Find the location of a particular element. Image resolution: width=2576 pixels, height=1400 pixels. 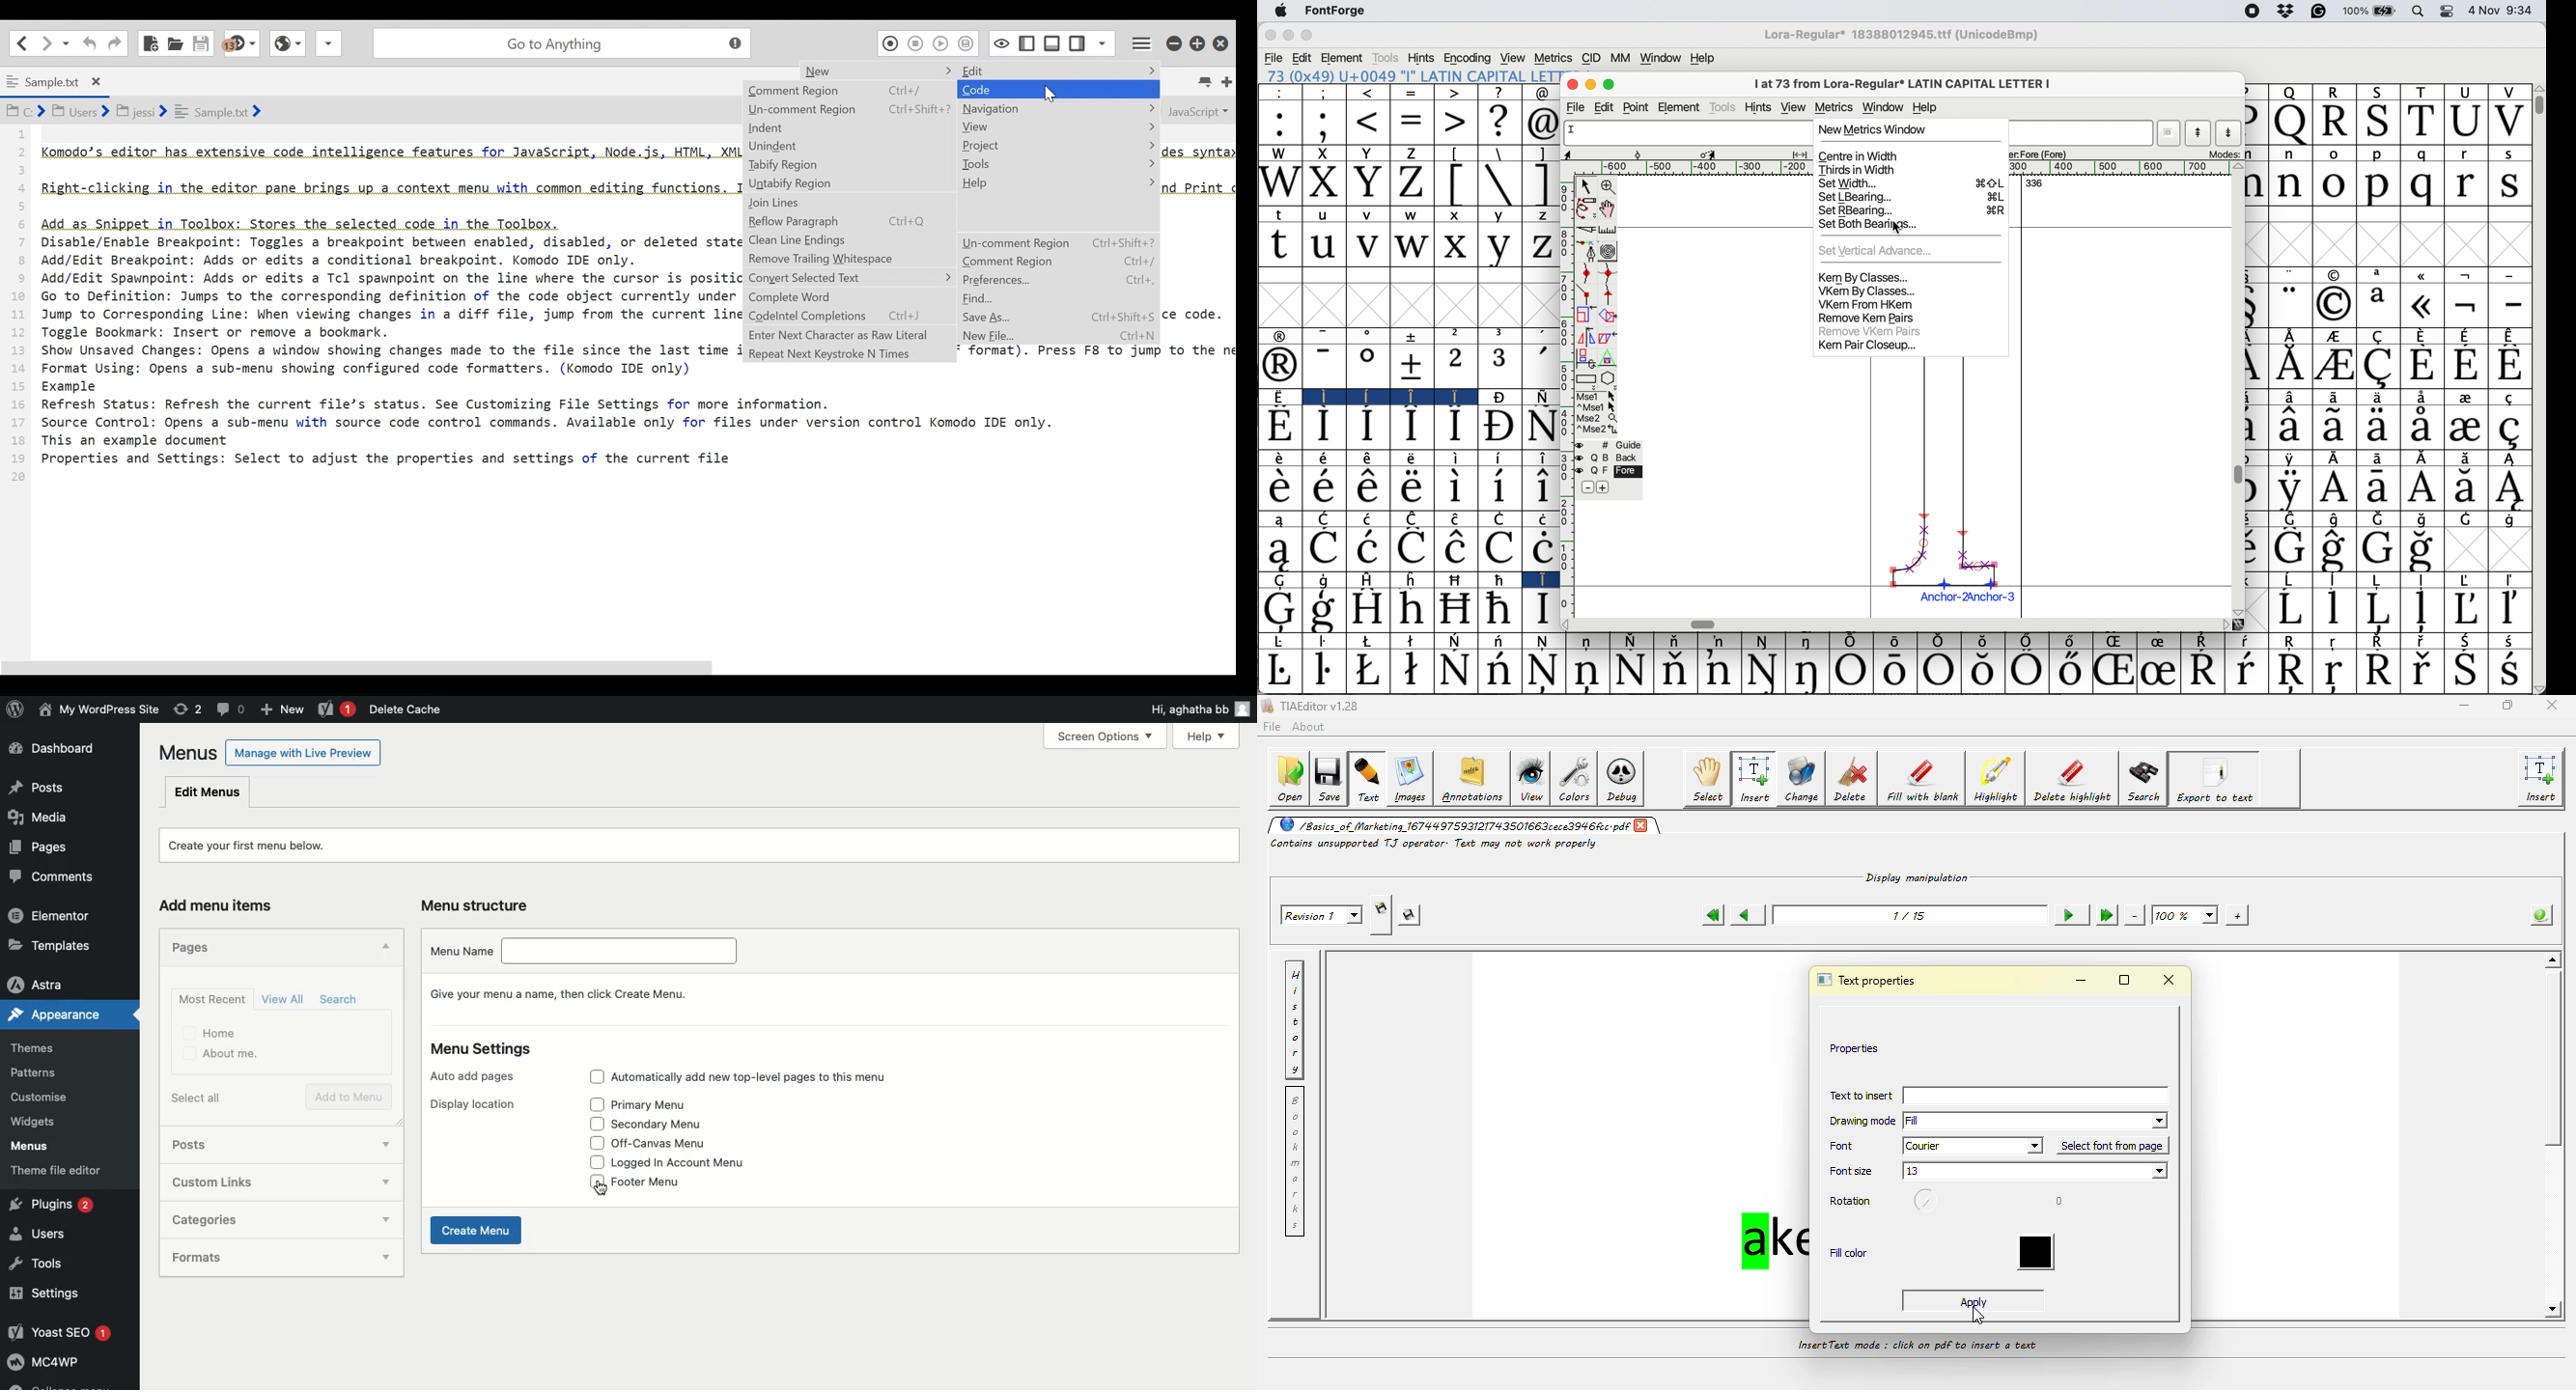

Symbol is located at coordinates (1412, 548).